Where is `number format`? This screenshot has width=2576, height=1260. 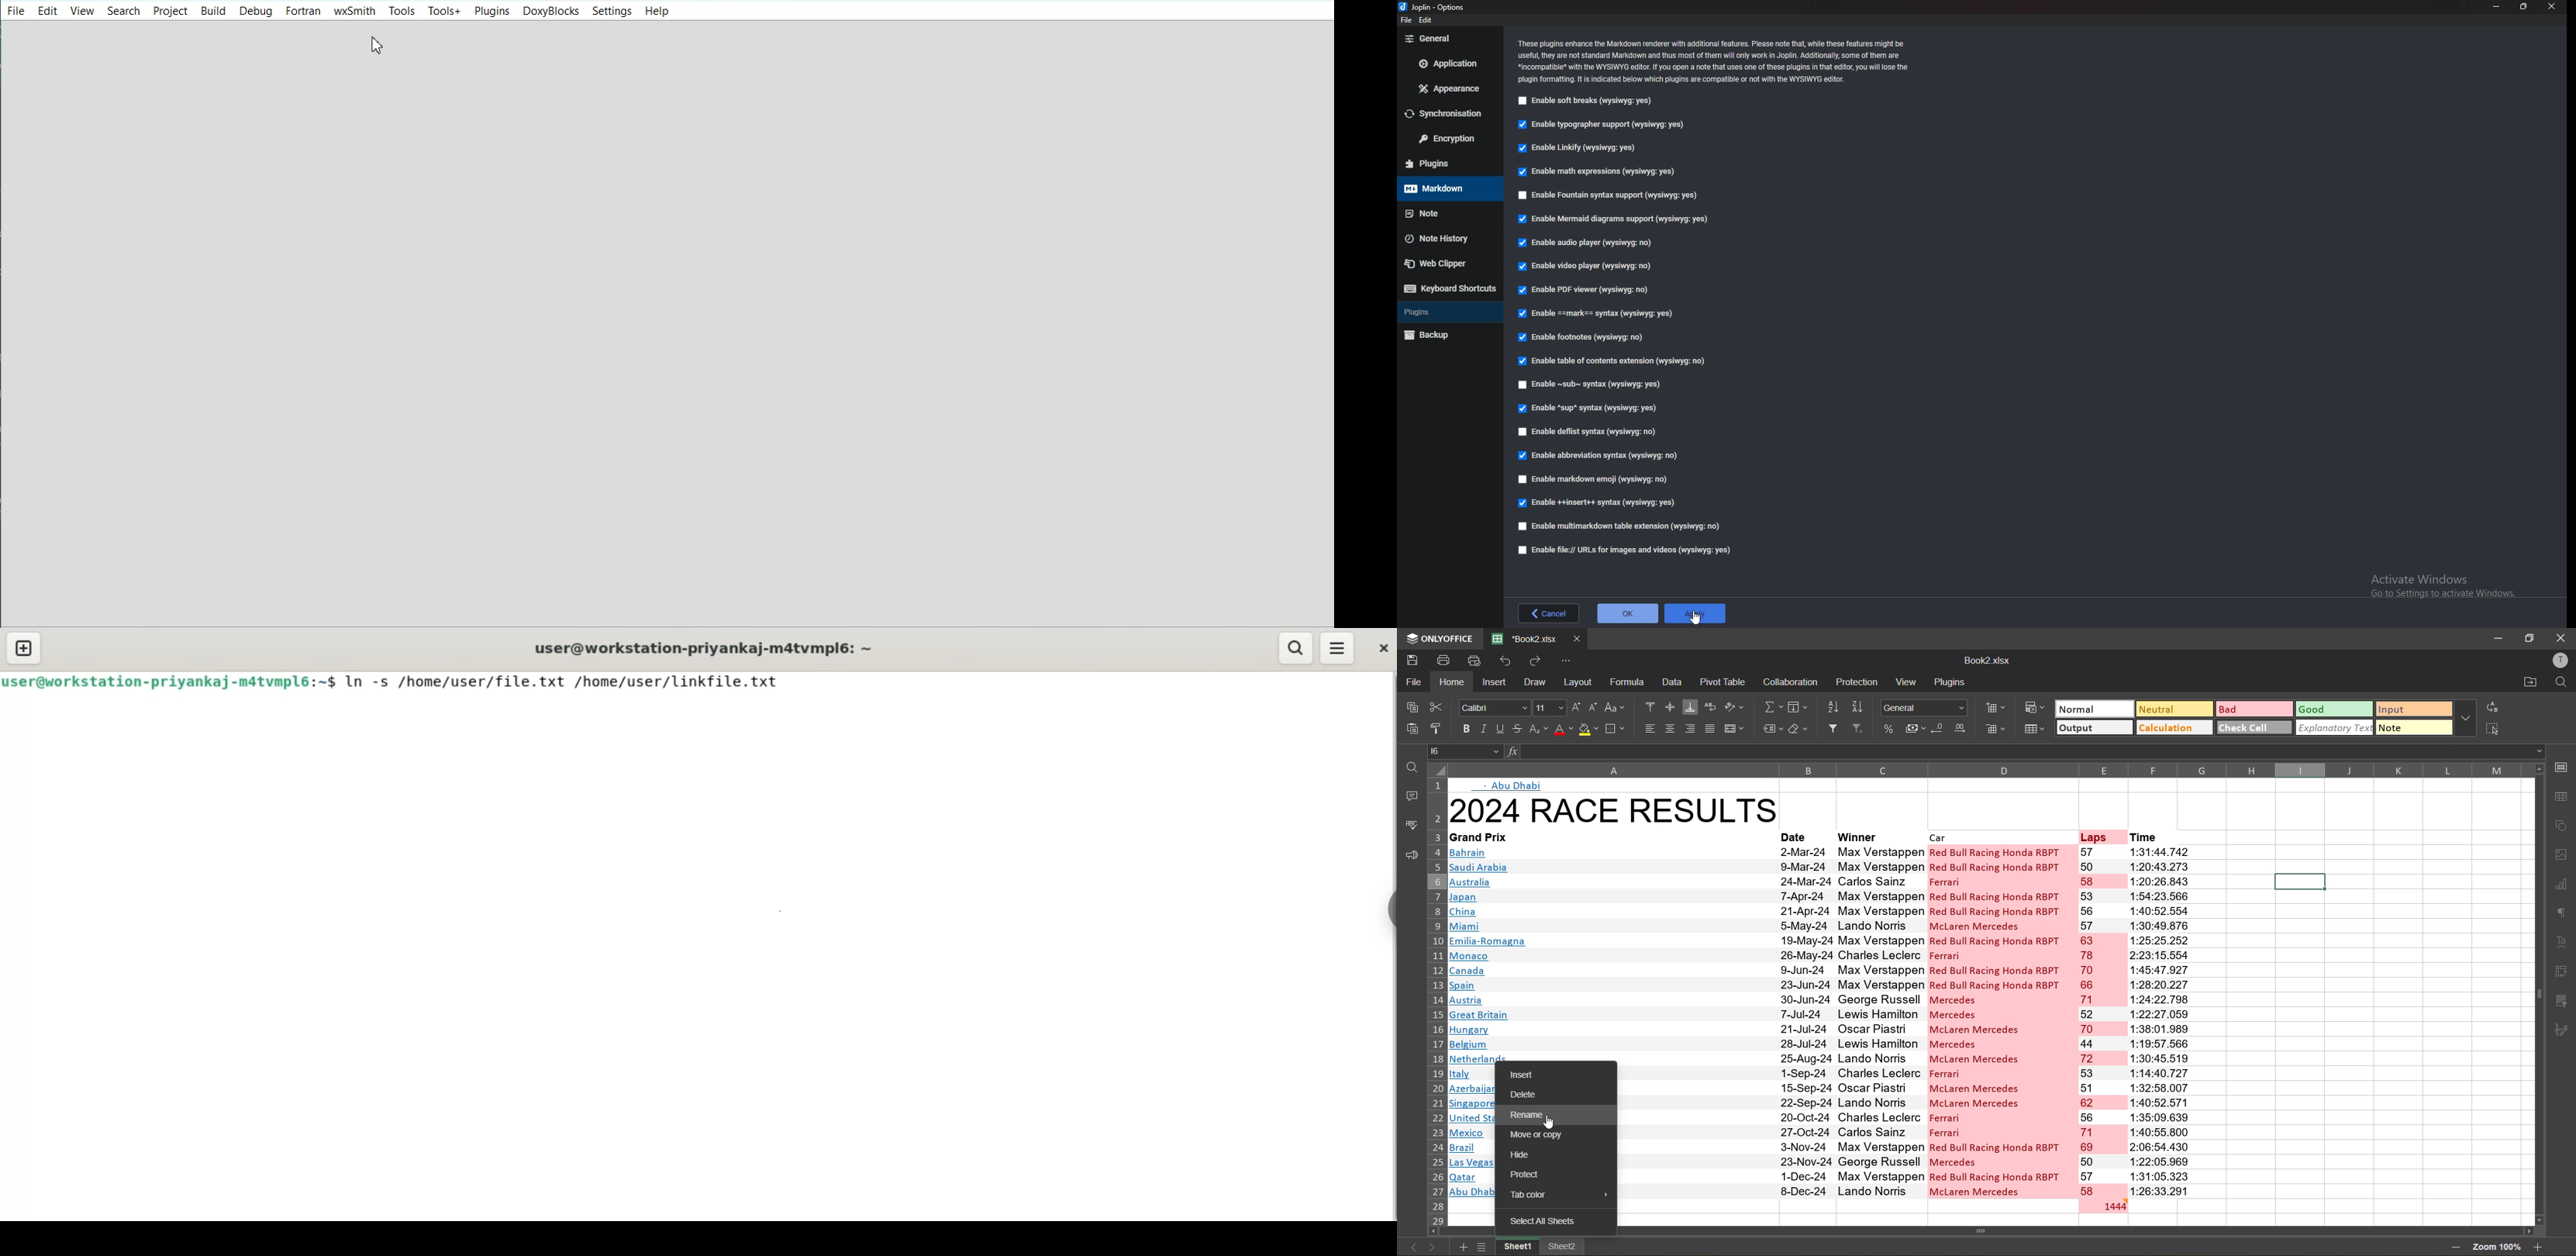 number format is located at coordinates (1925, 707).